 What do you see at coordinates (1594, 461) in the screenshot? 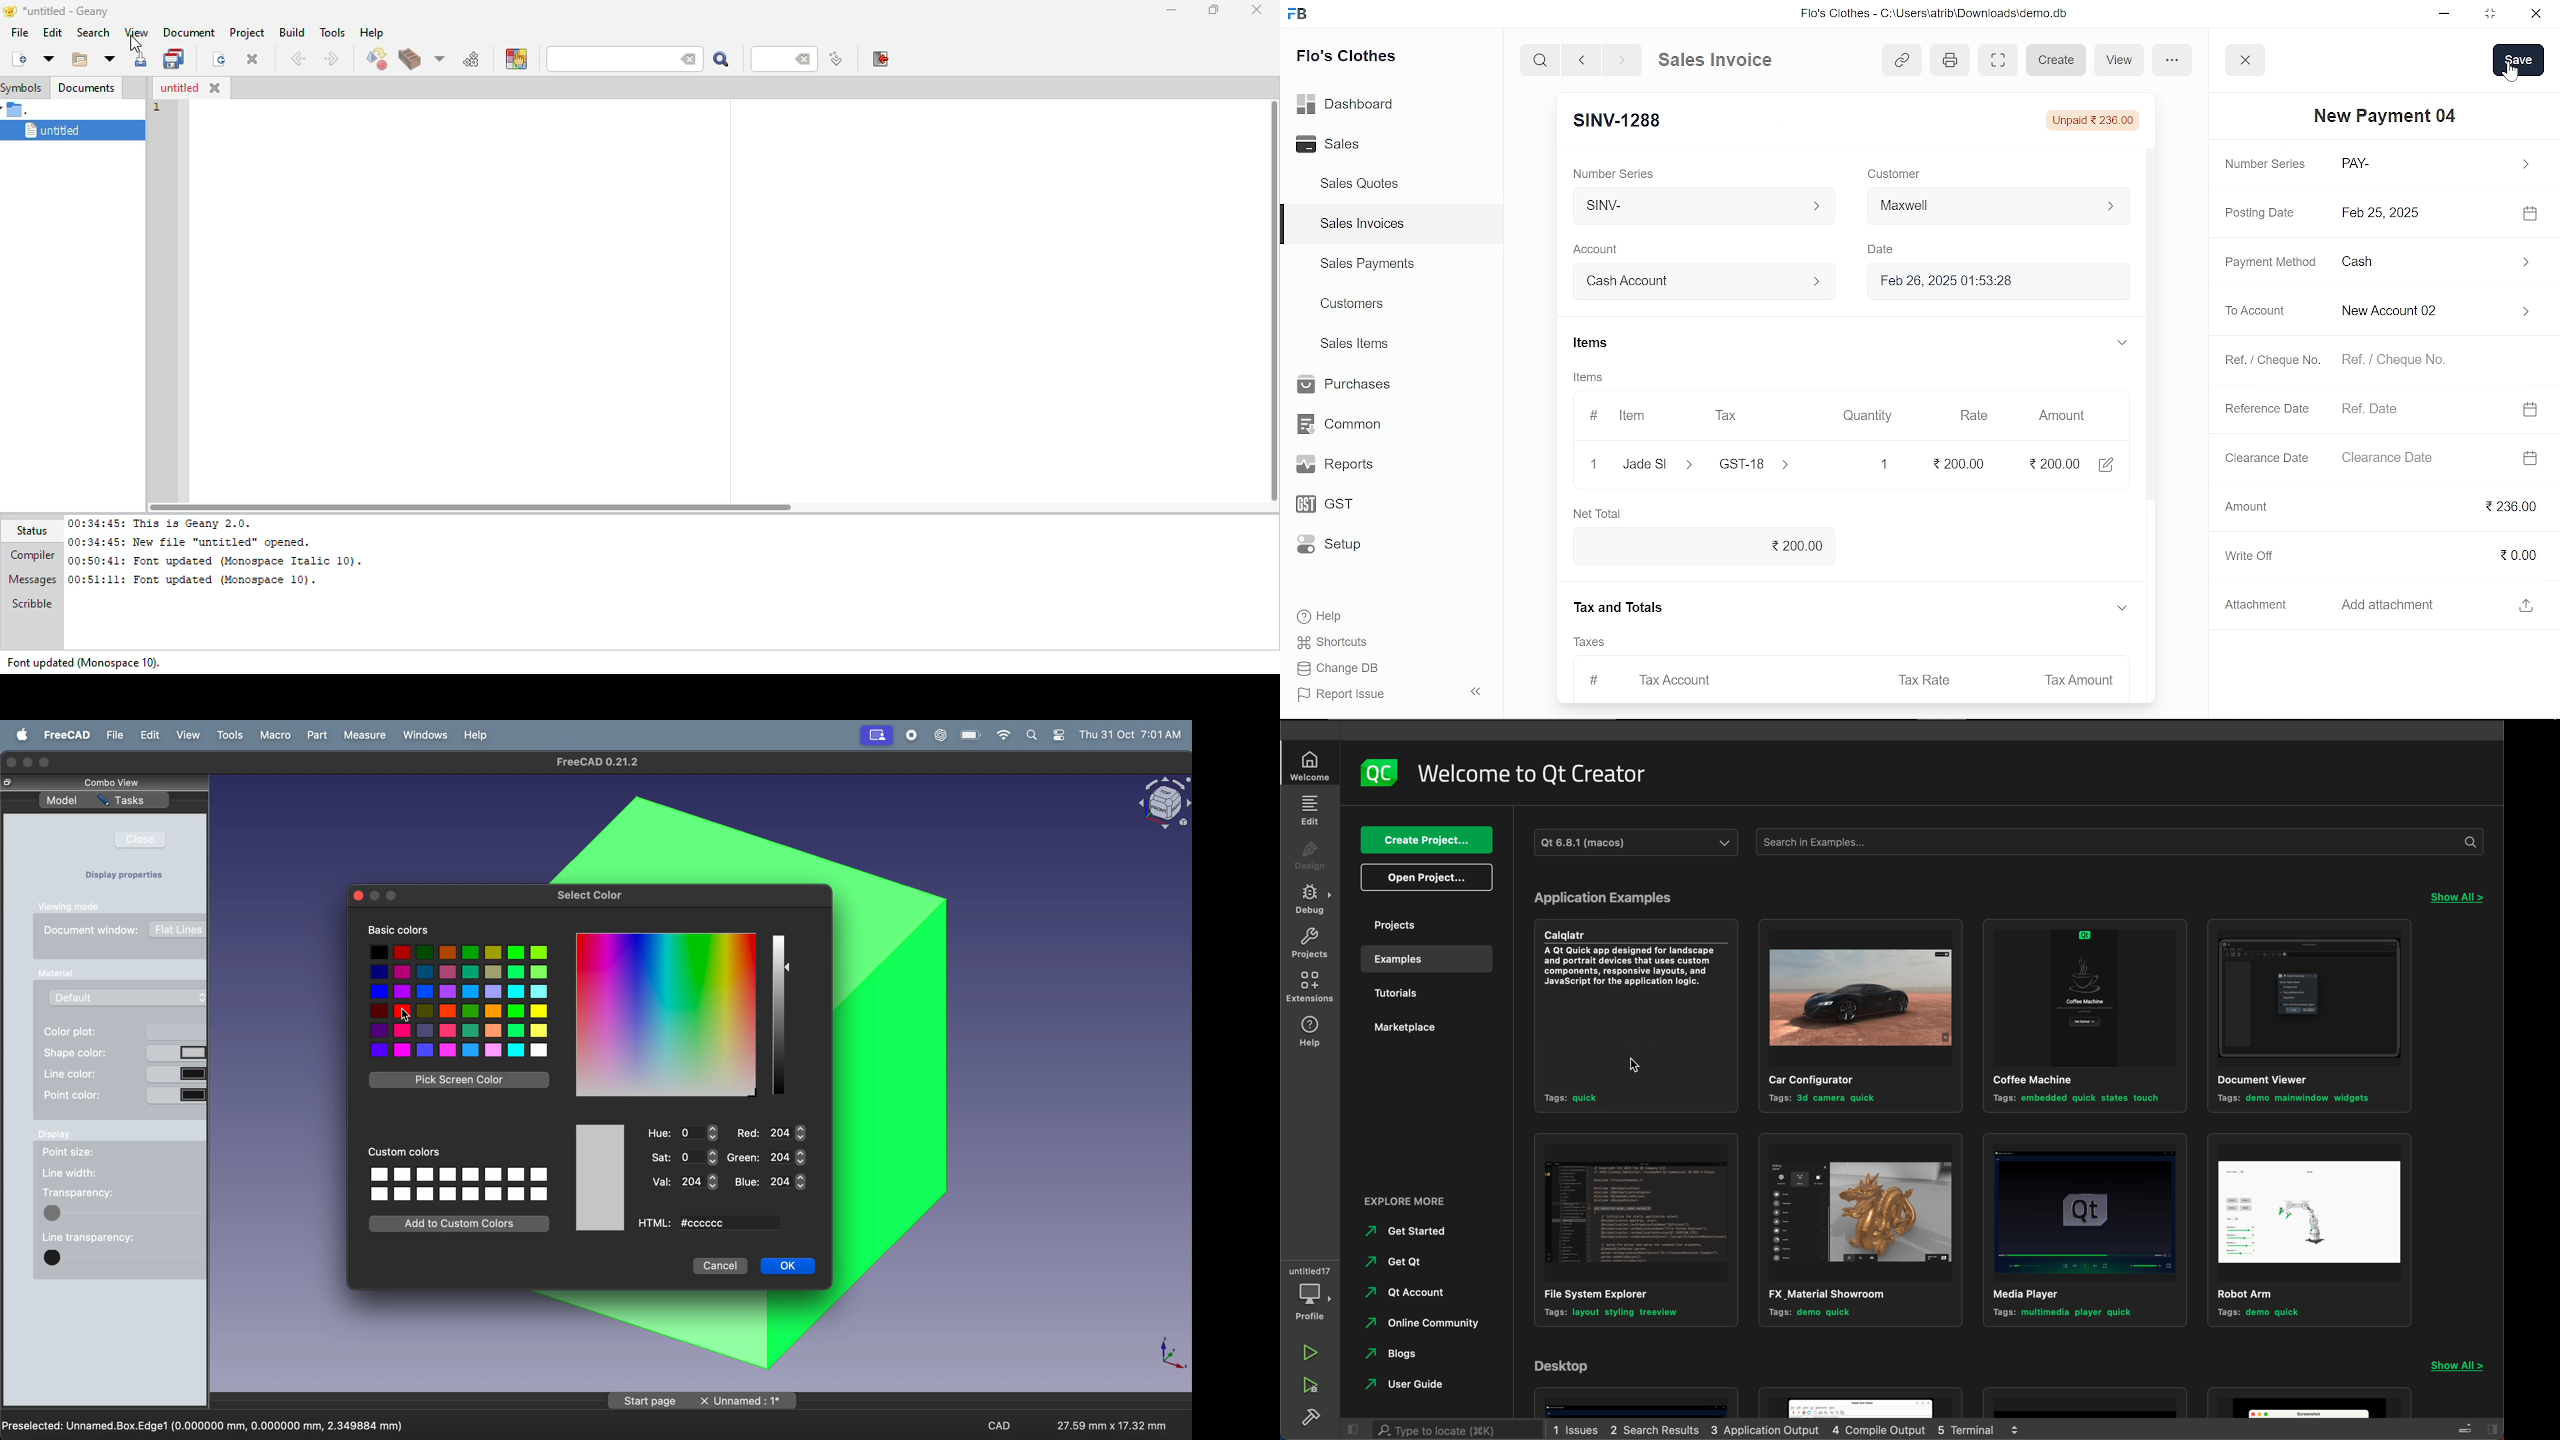
I see `1` at bounding box center [1594, 461].